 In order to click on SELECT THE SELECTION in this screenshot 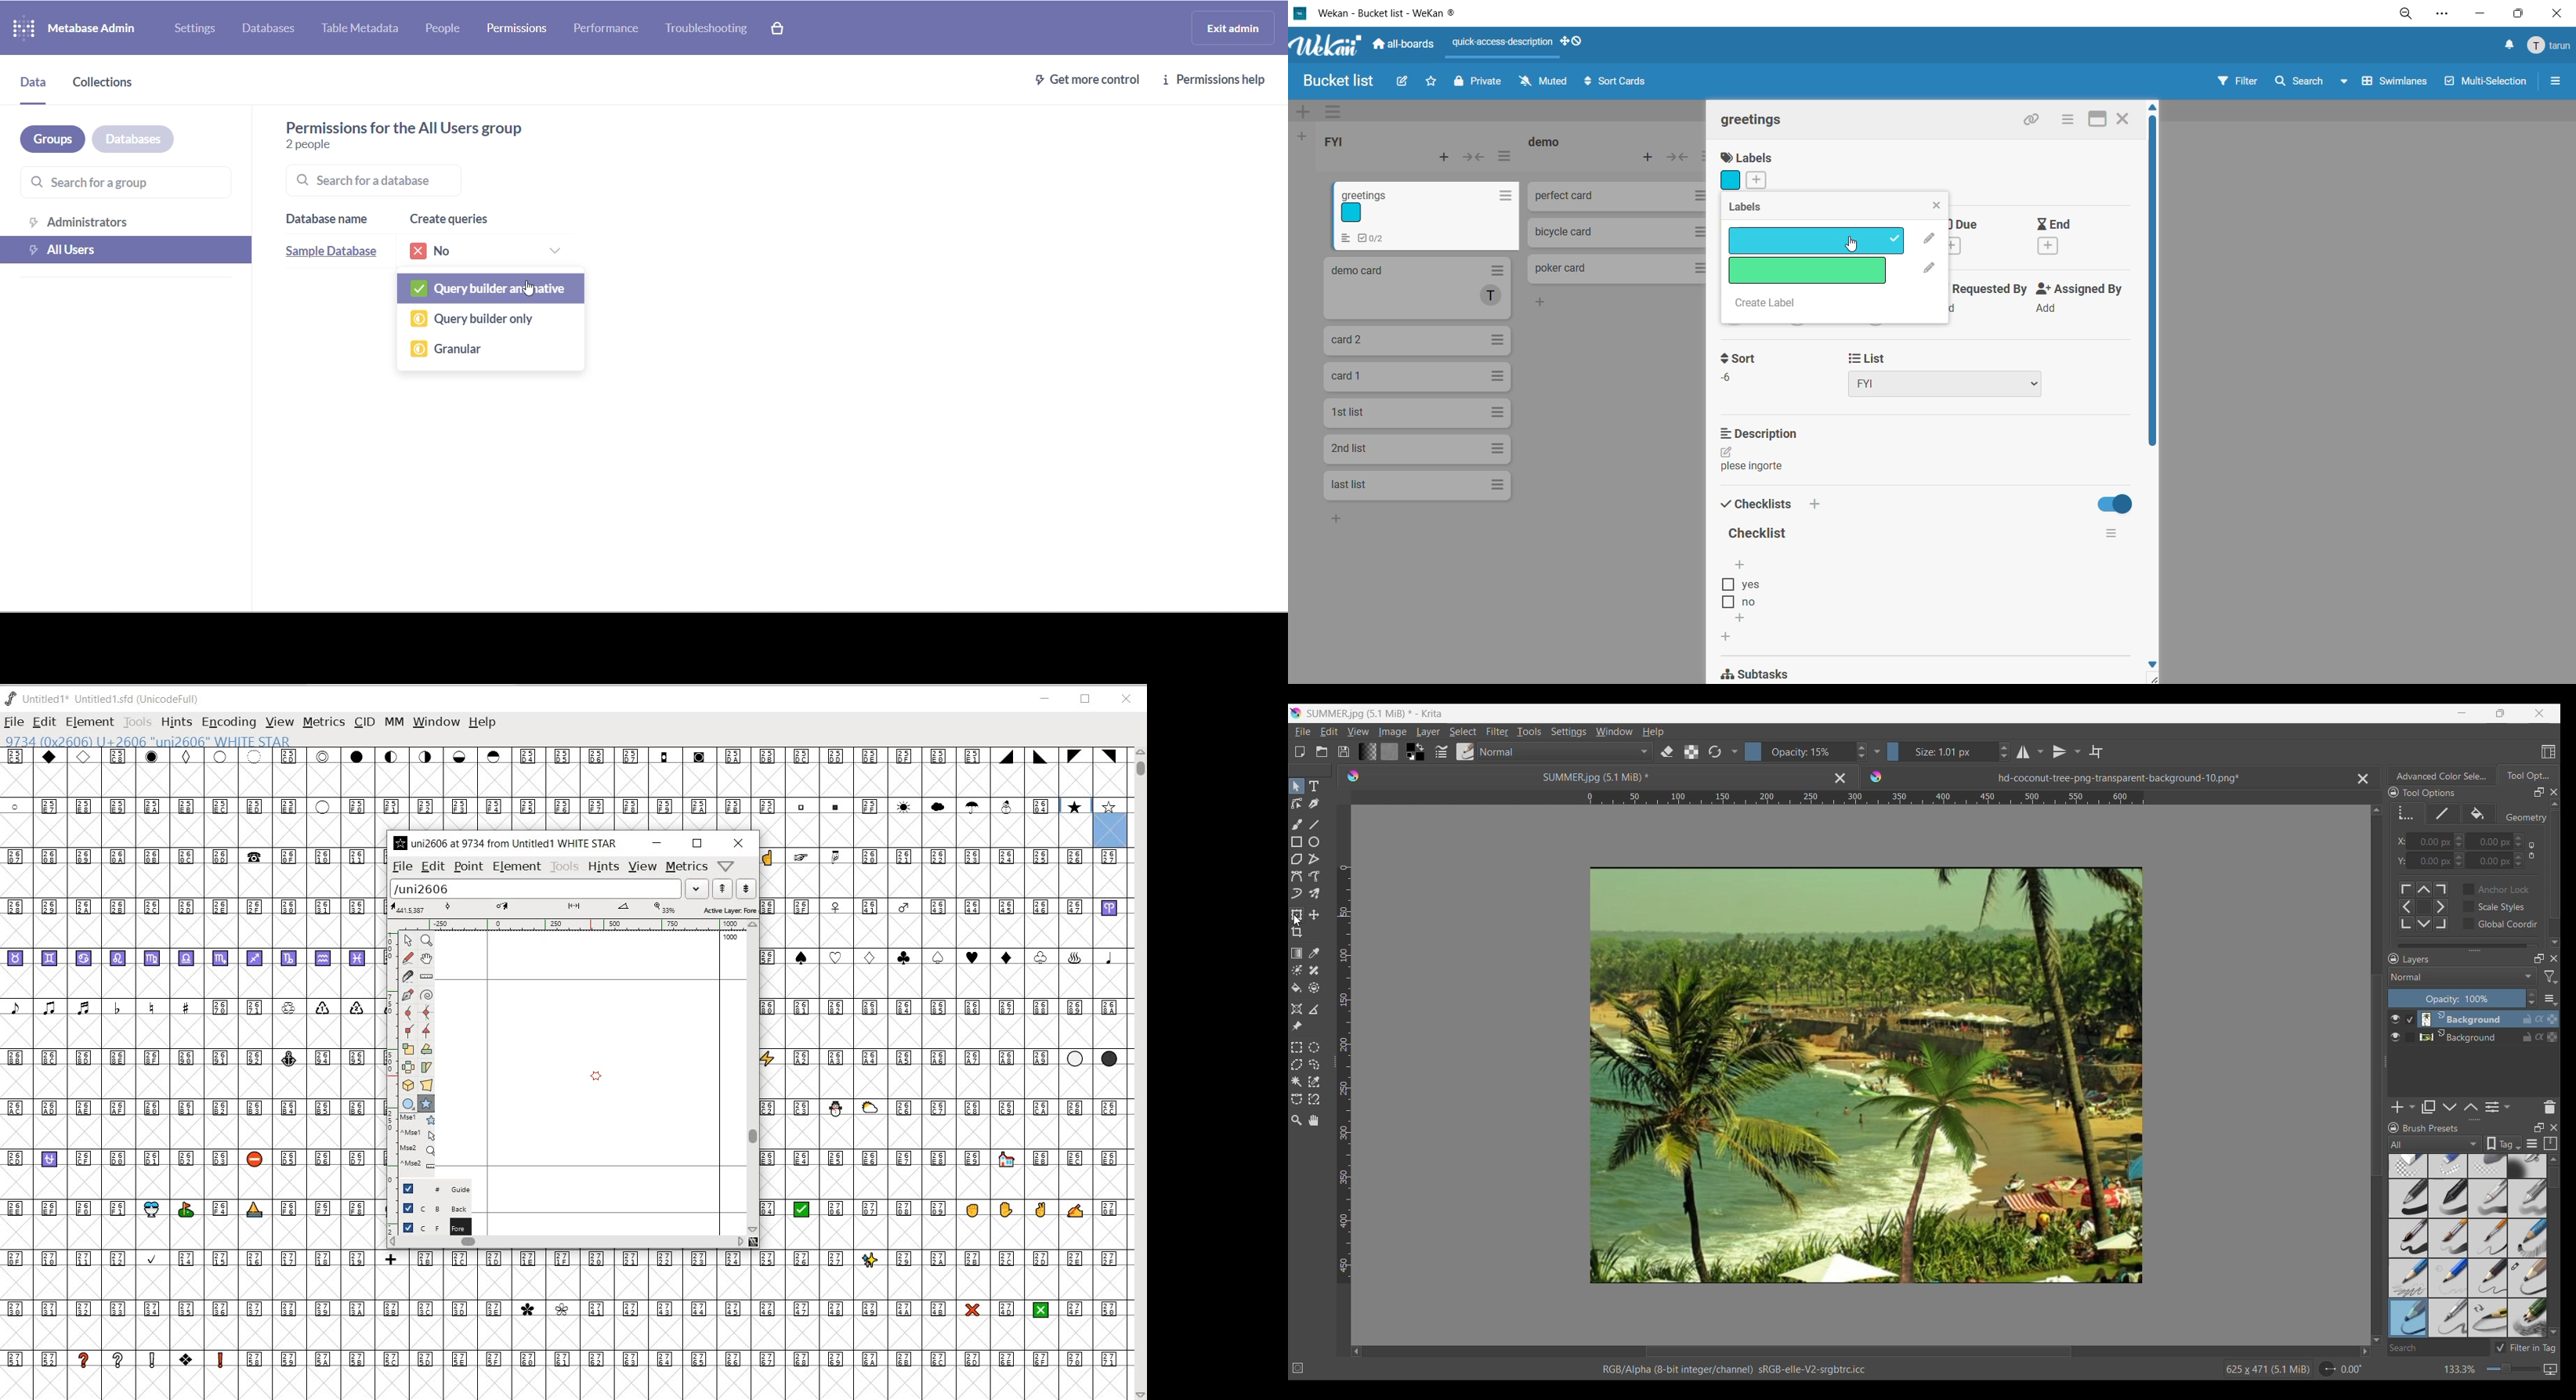, I will do `click(408, 1050)`.